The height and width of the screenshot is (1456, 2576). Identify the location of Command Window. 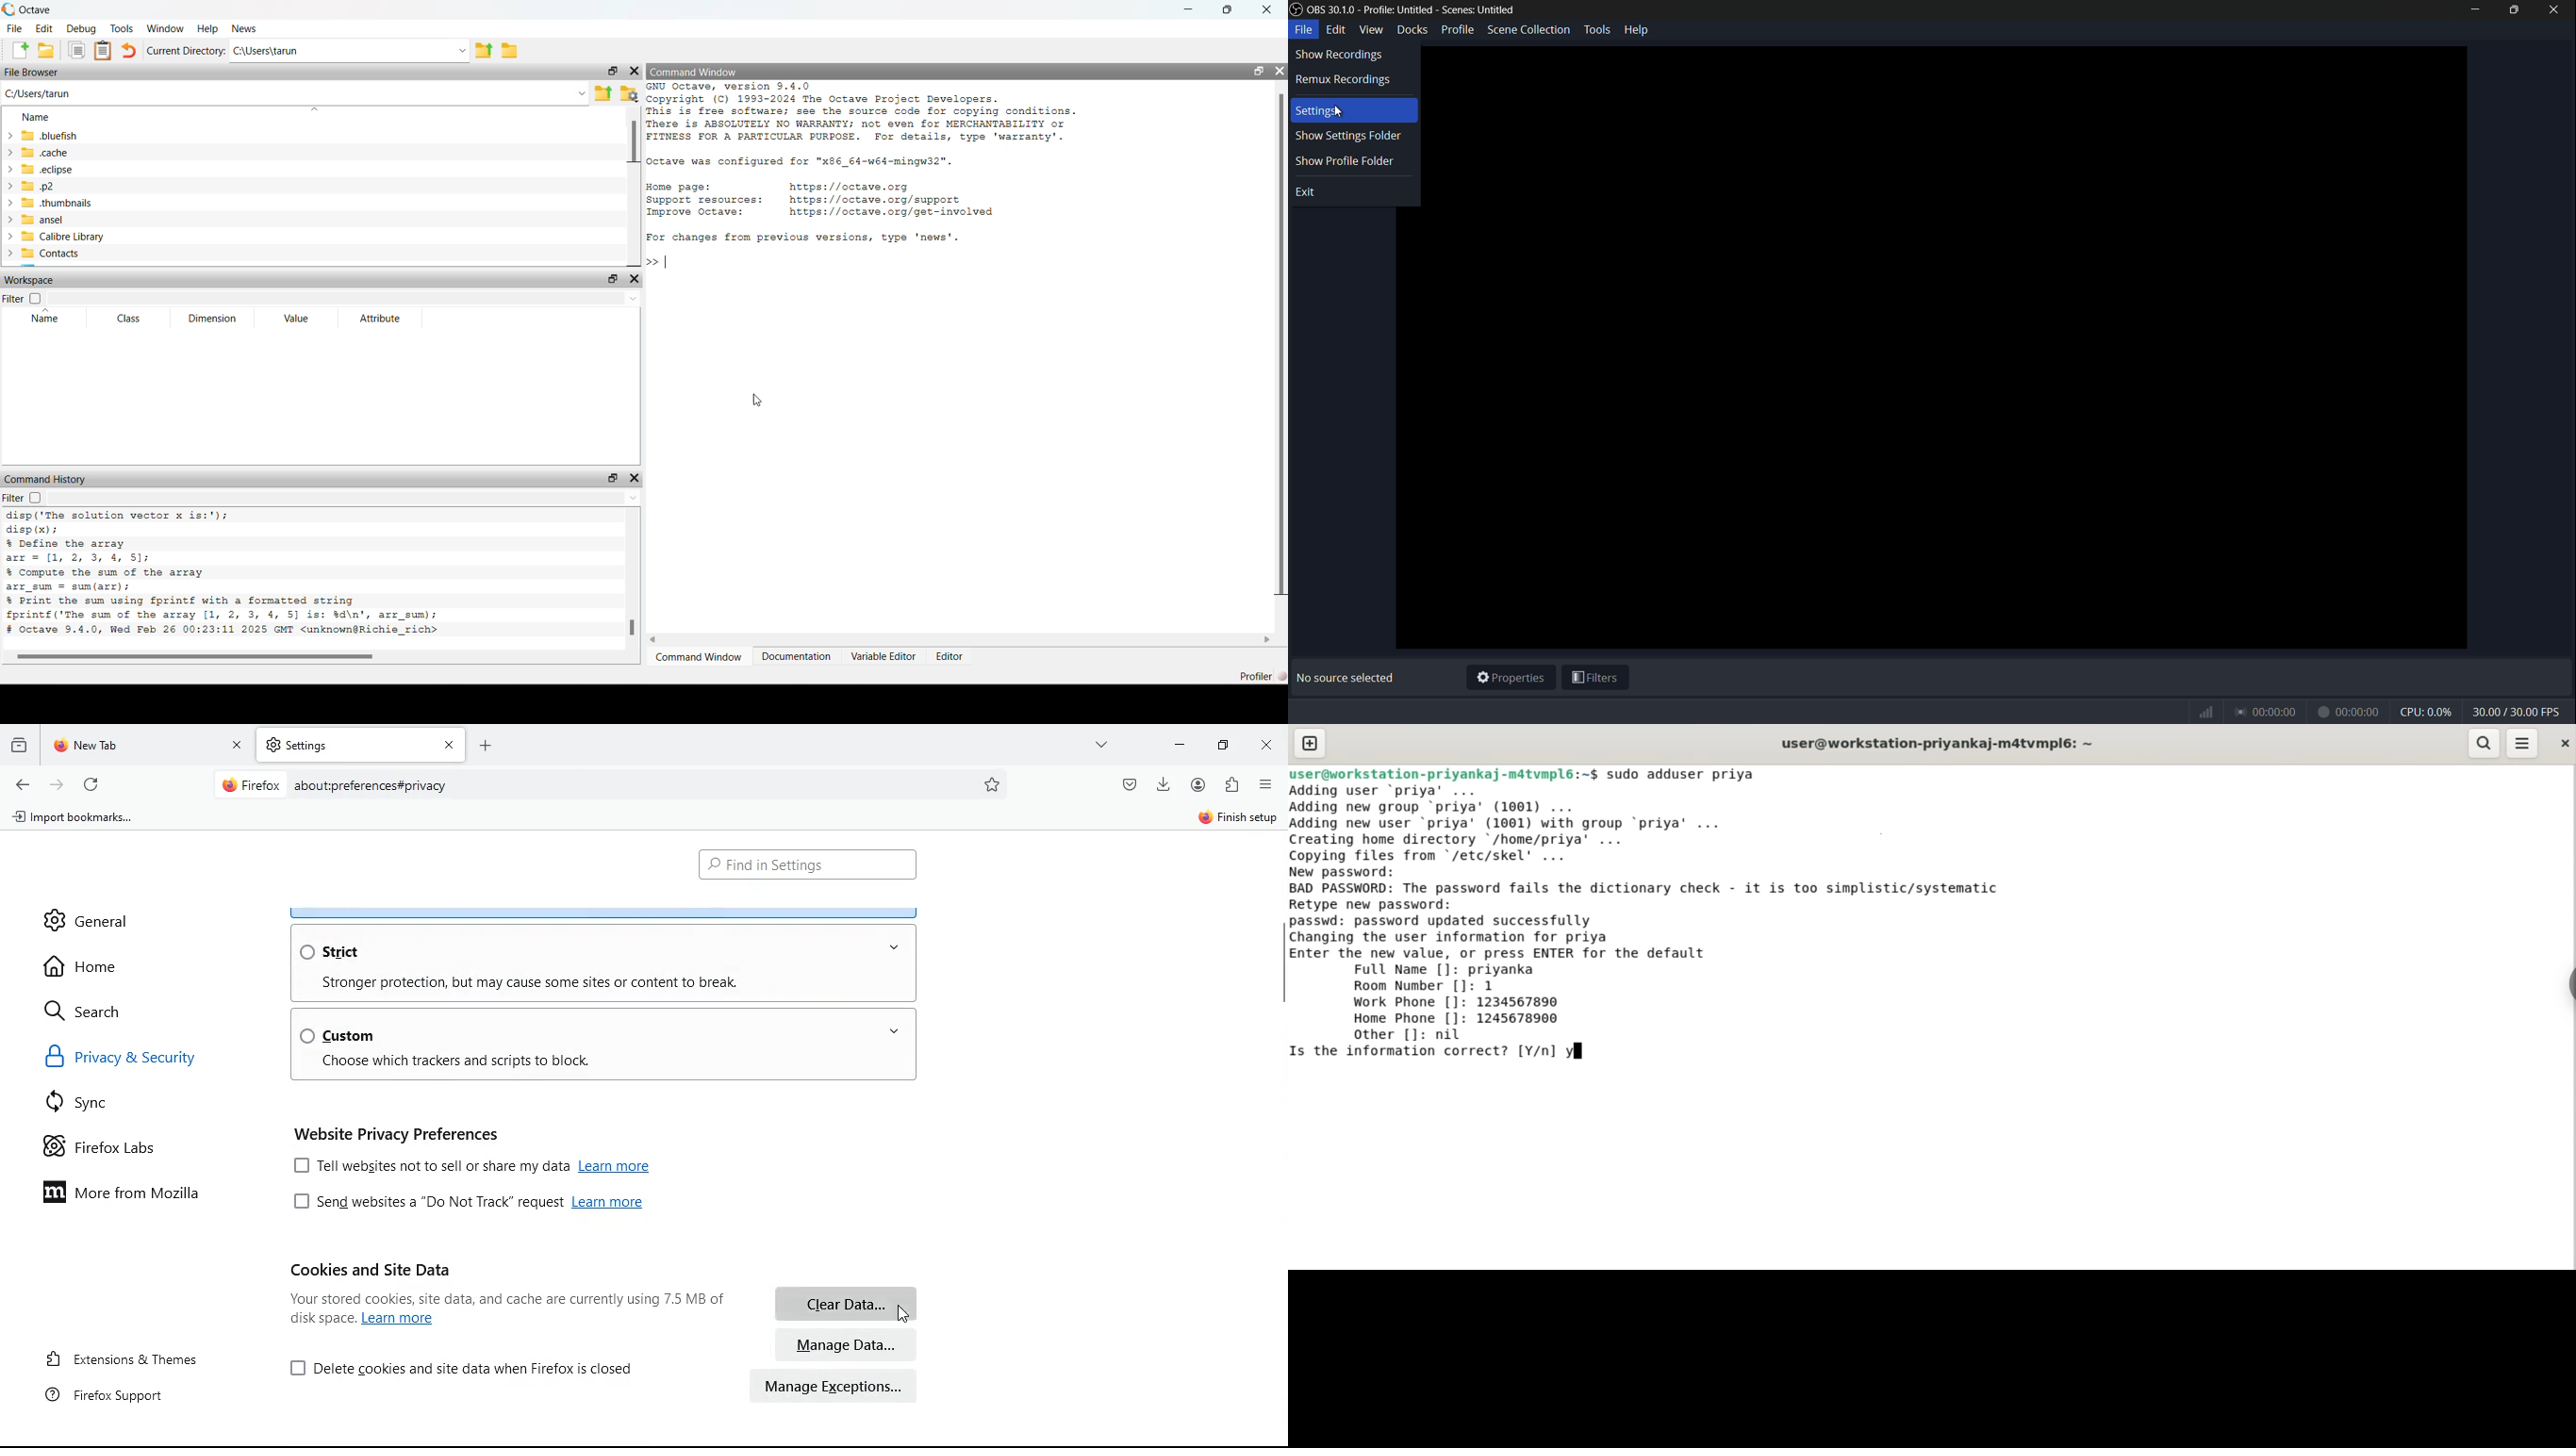
(699, 659).